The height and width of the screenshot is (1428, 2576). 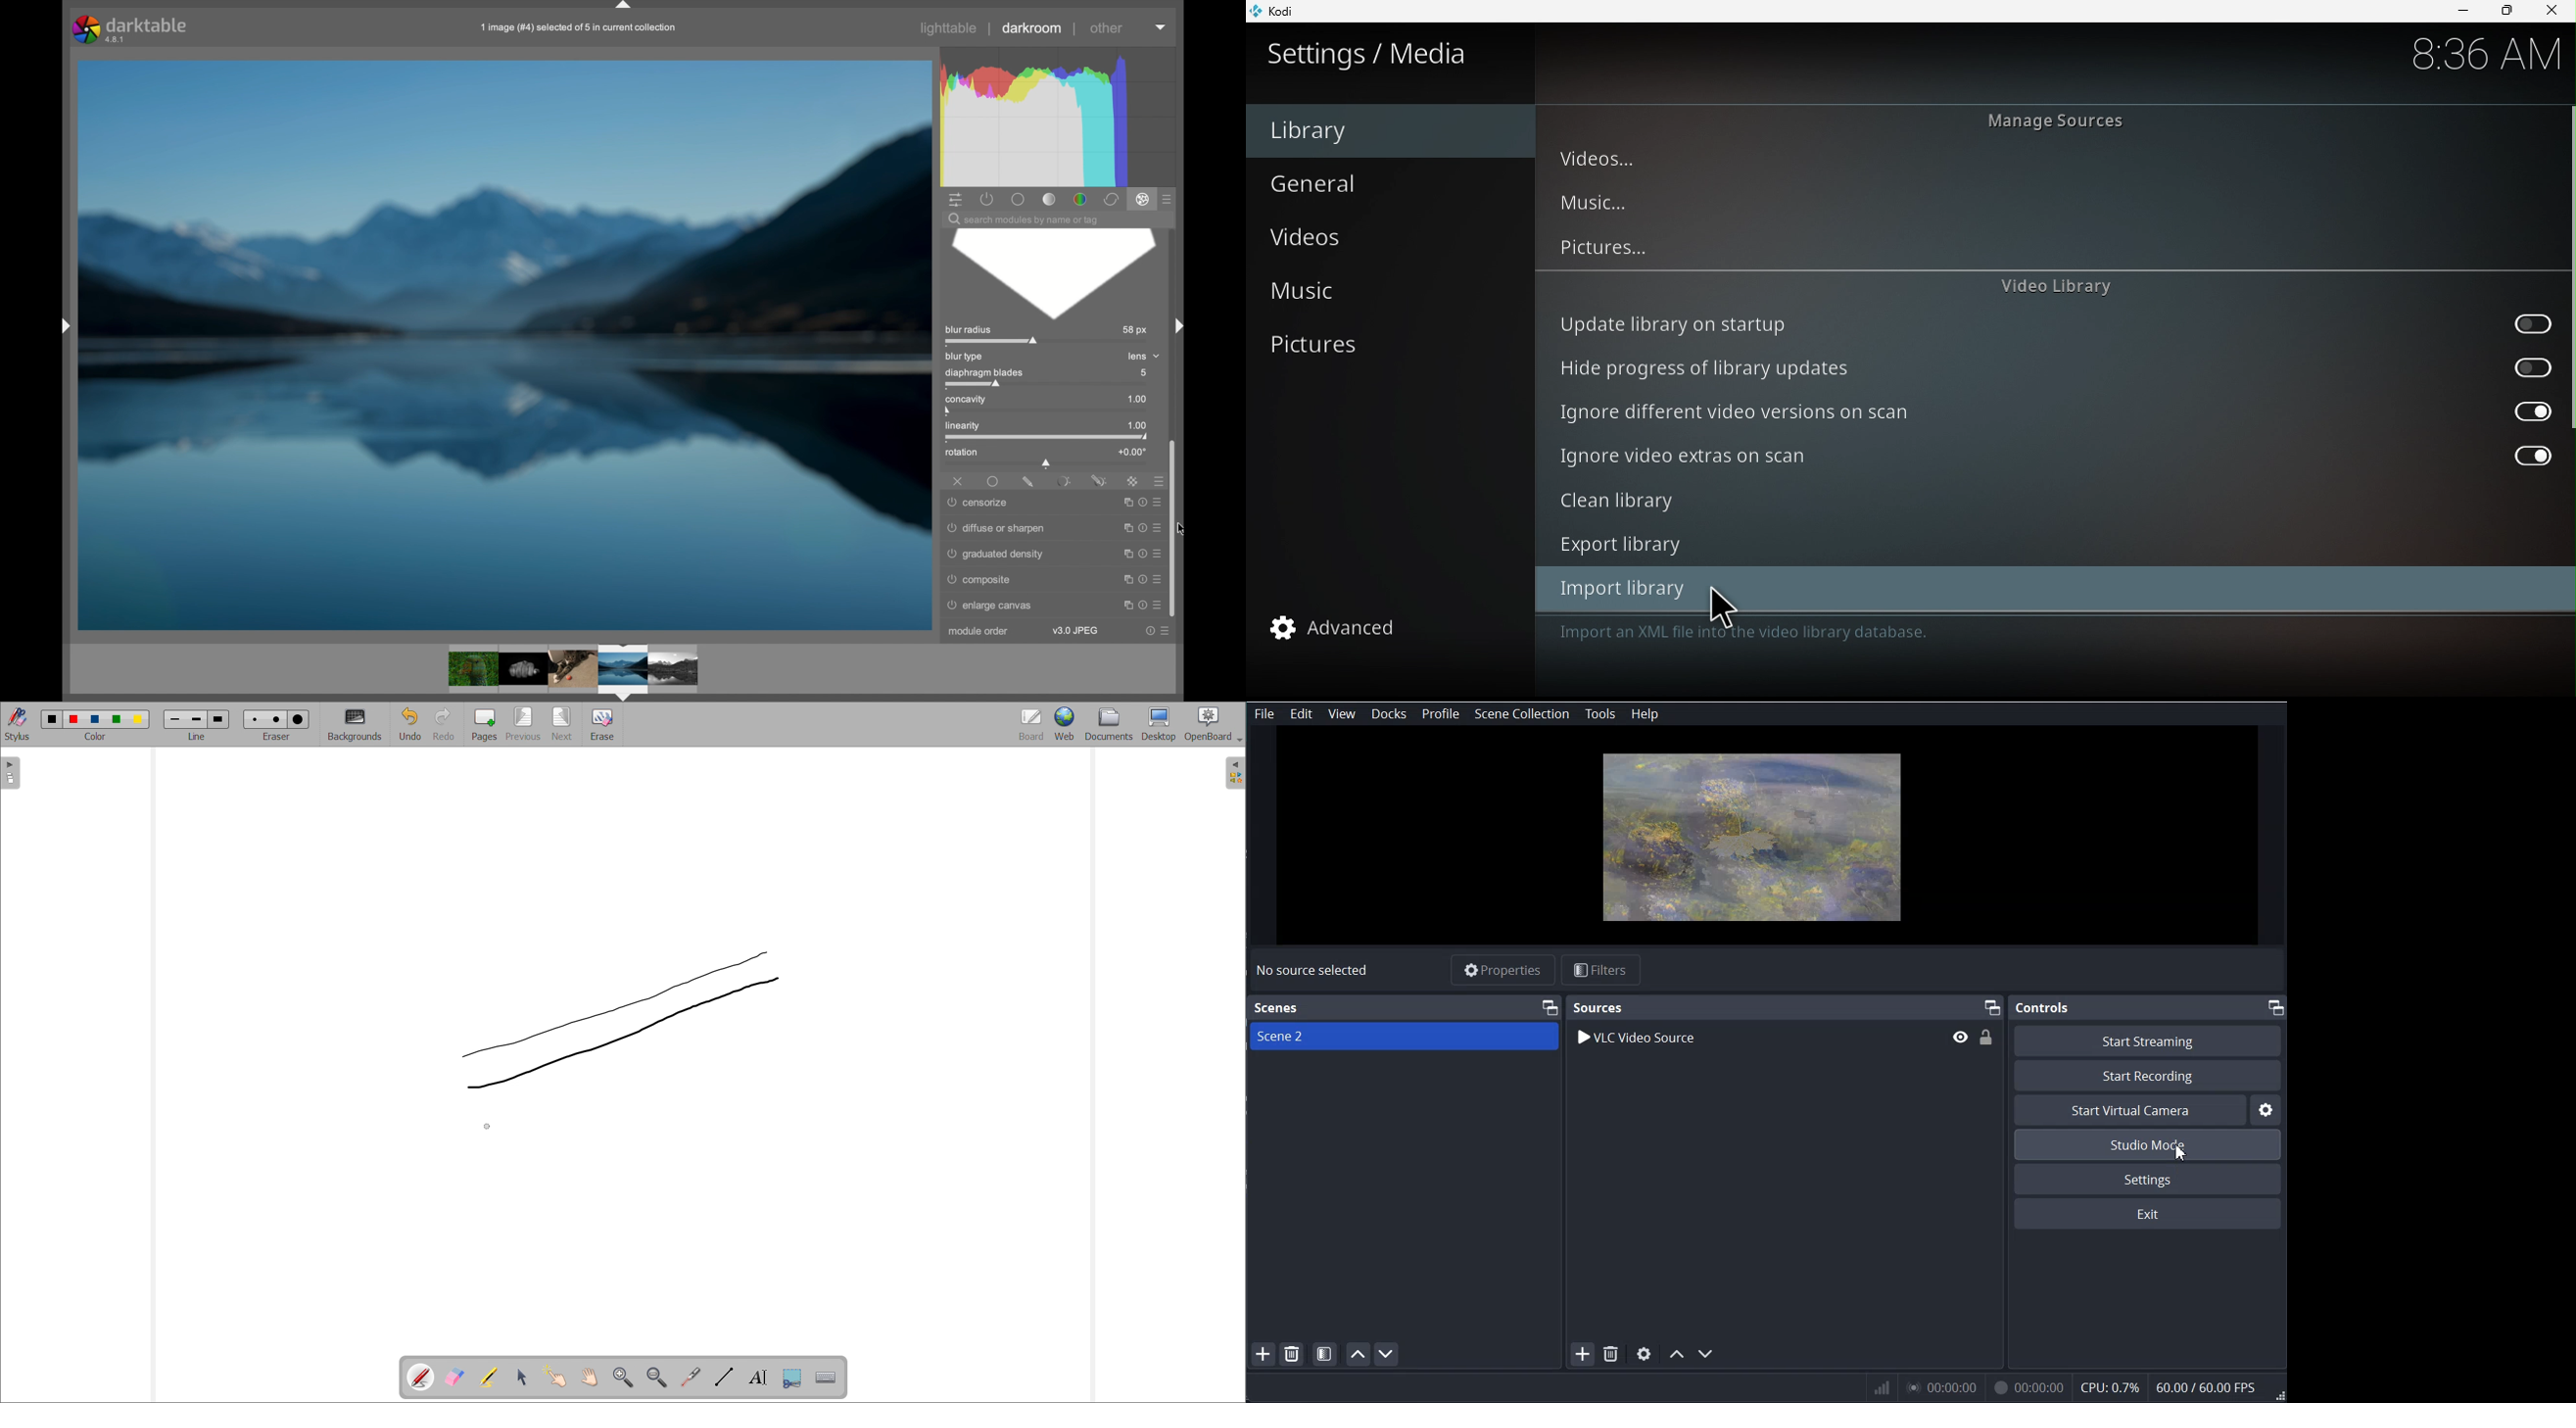 I want to click on Minimize, so click(x=2455, y=12).